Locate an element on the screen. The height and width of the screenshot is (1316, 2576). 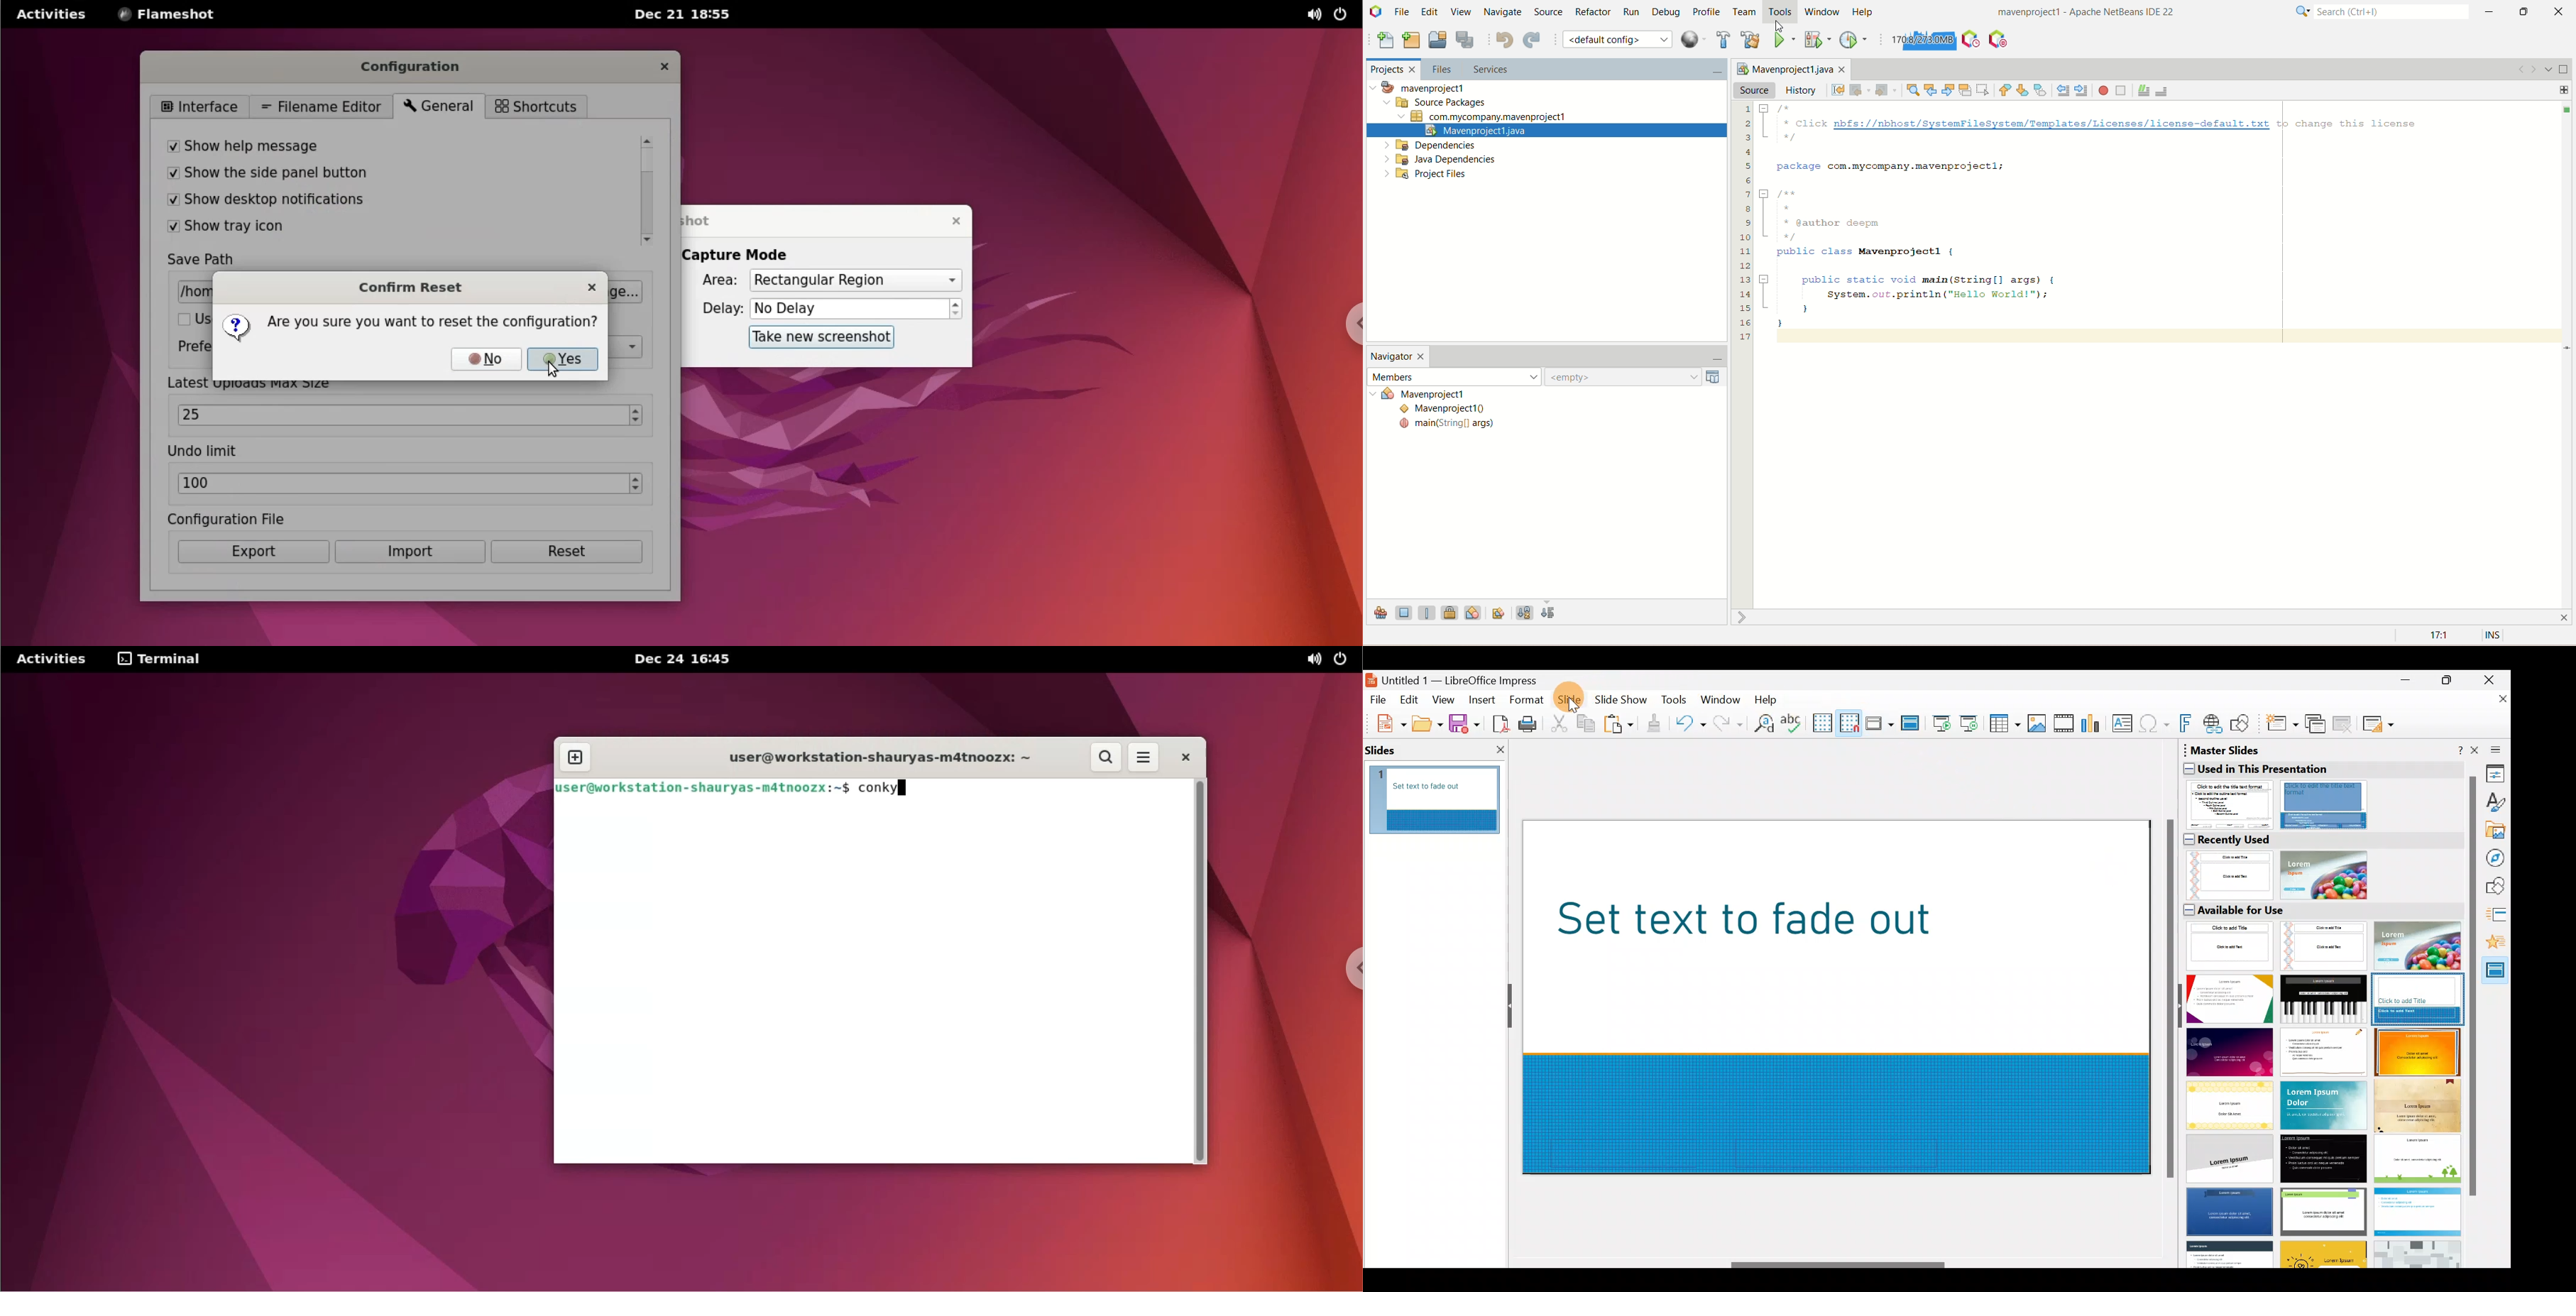
show static members is located at coordinates (1429, 612).